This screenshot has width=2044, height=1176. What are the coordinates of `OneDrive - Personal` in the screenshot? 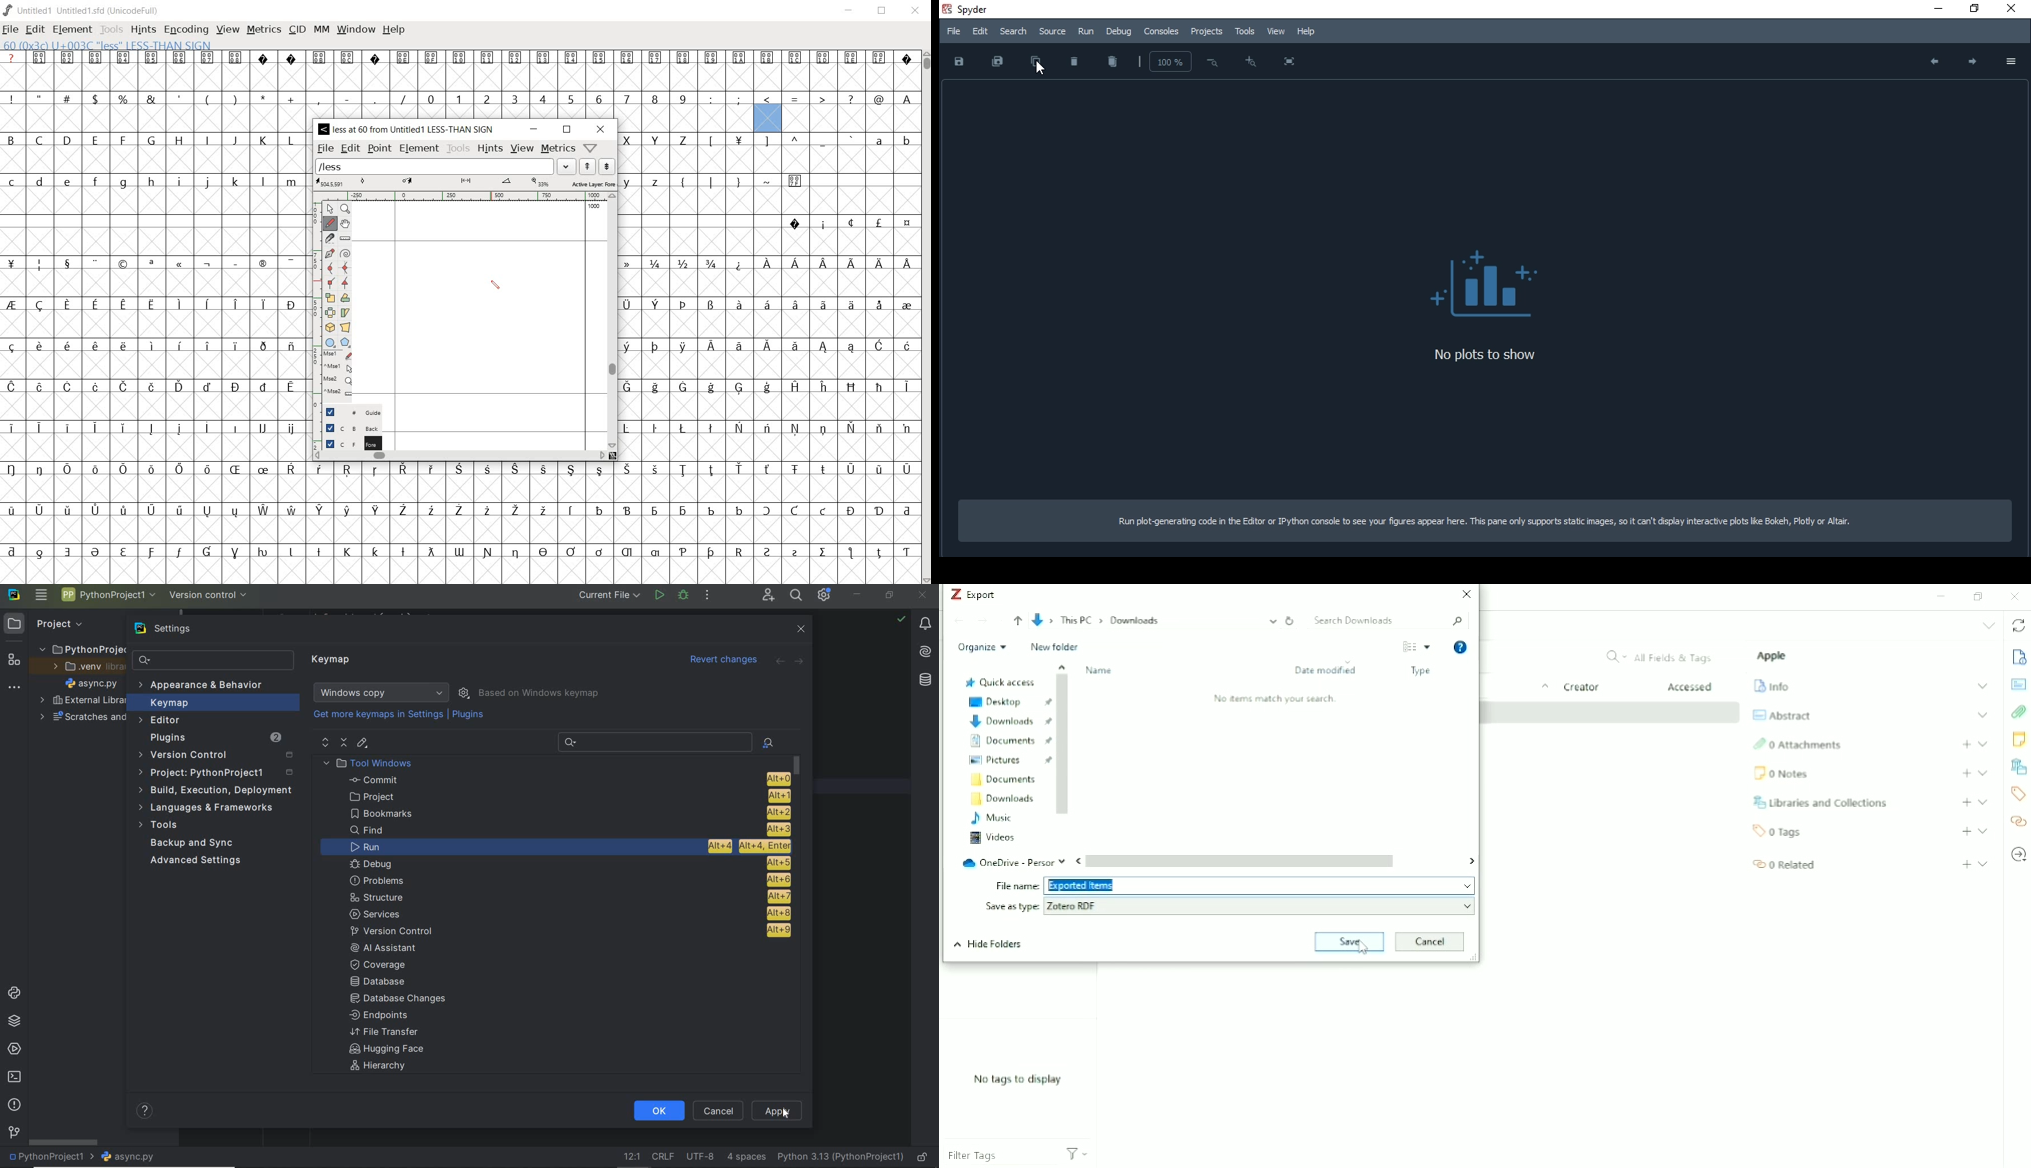 It's located at (1013, 860).